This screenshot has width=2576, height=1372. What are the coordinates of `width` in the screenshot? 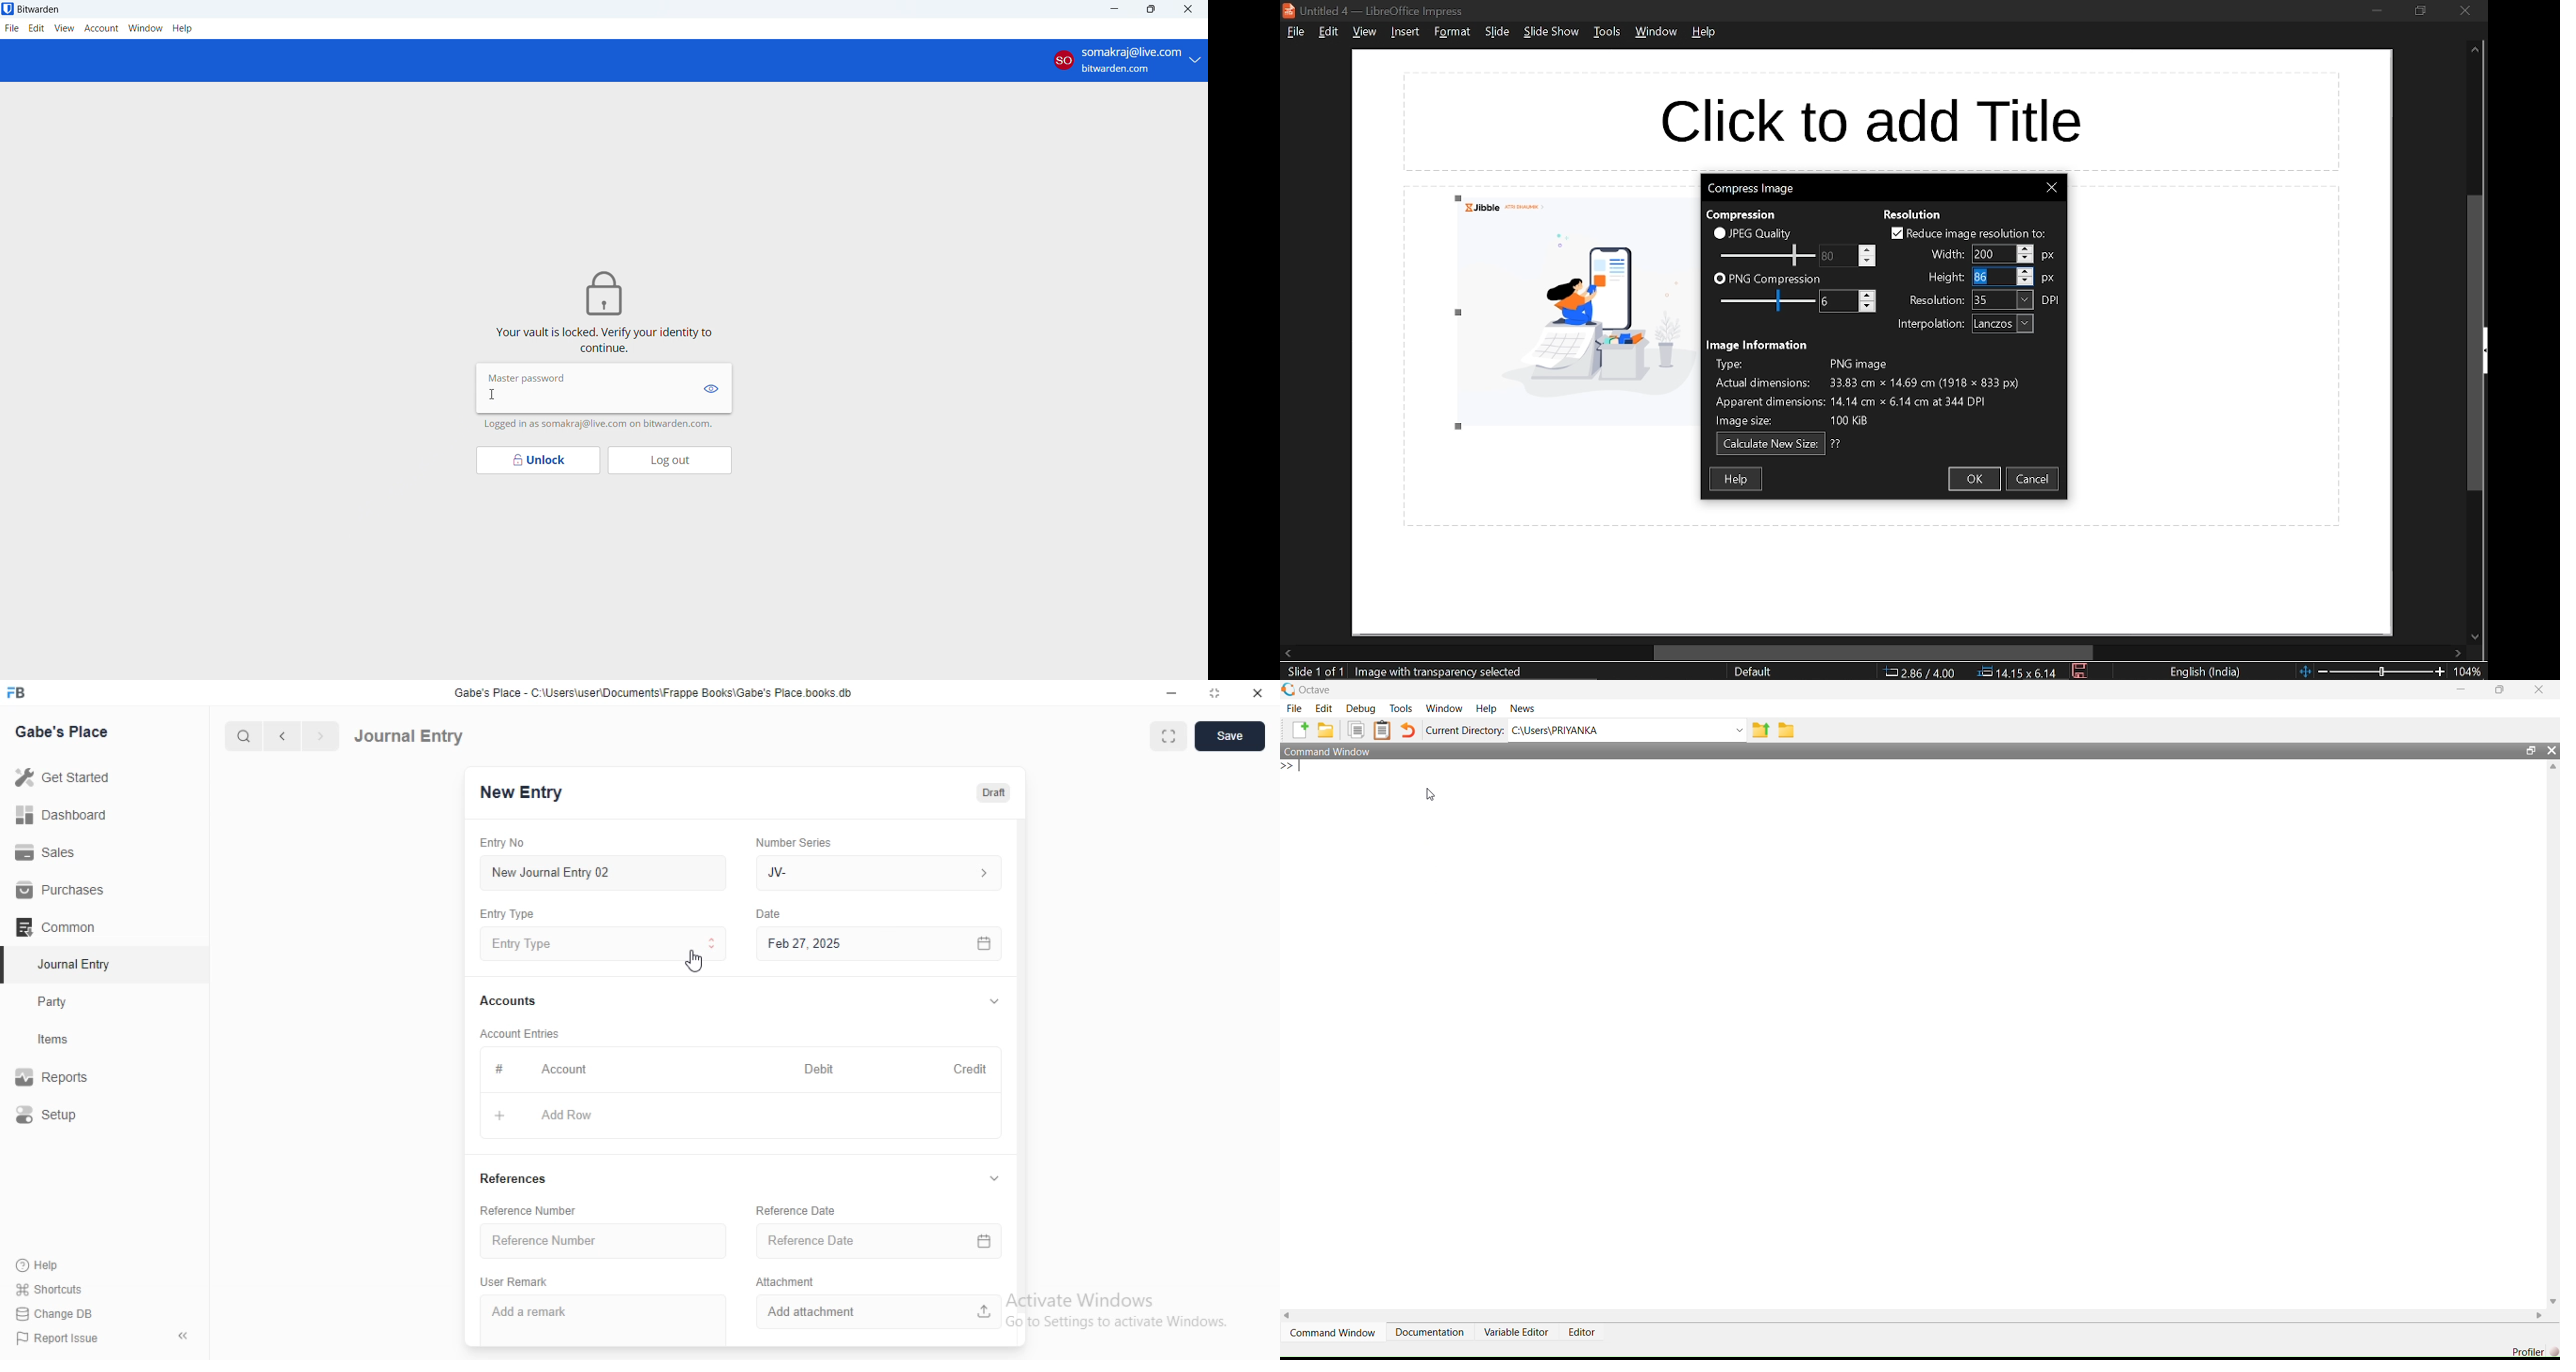 It's located at (1943, 253).